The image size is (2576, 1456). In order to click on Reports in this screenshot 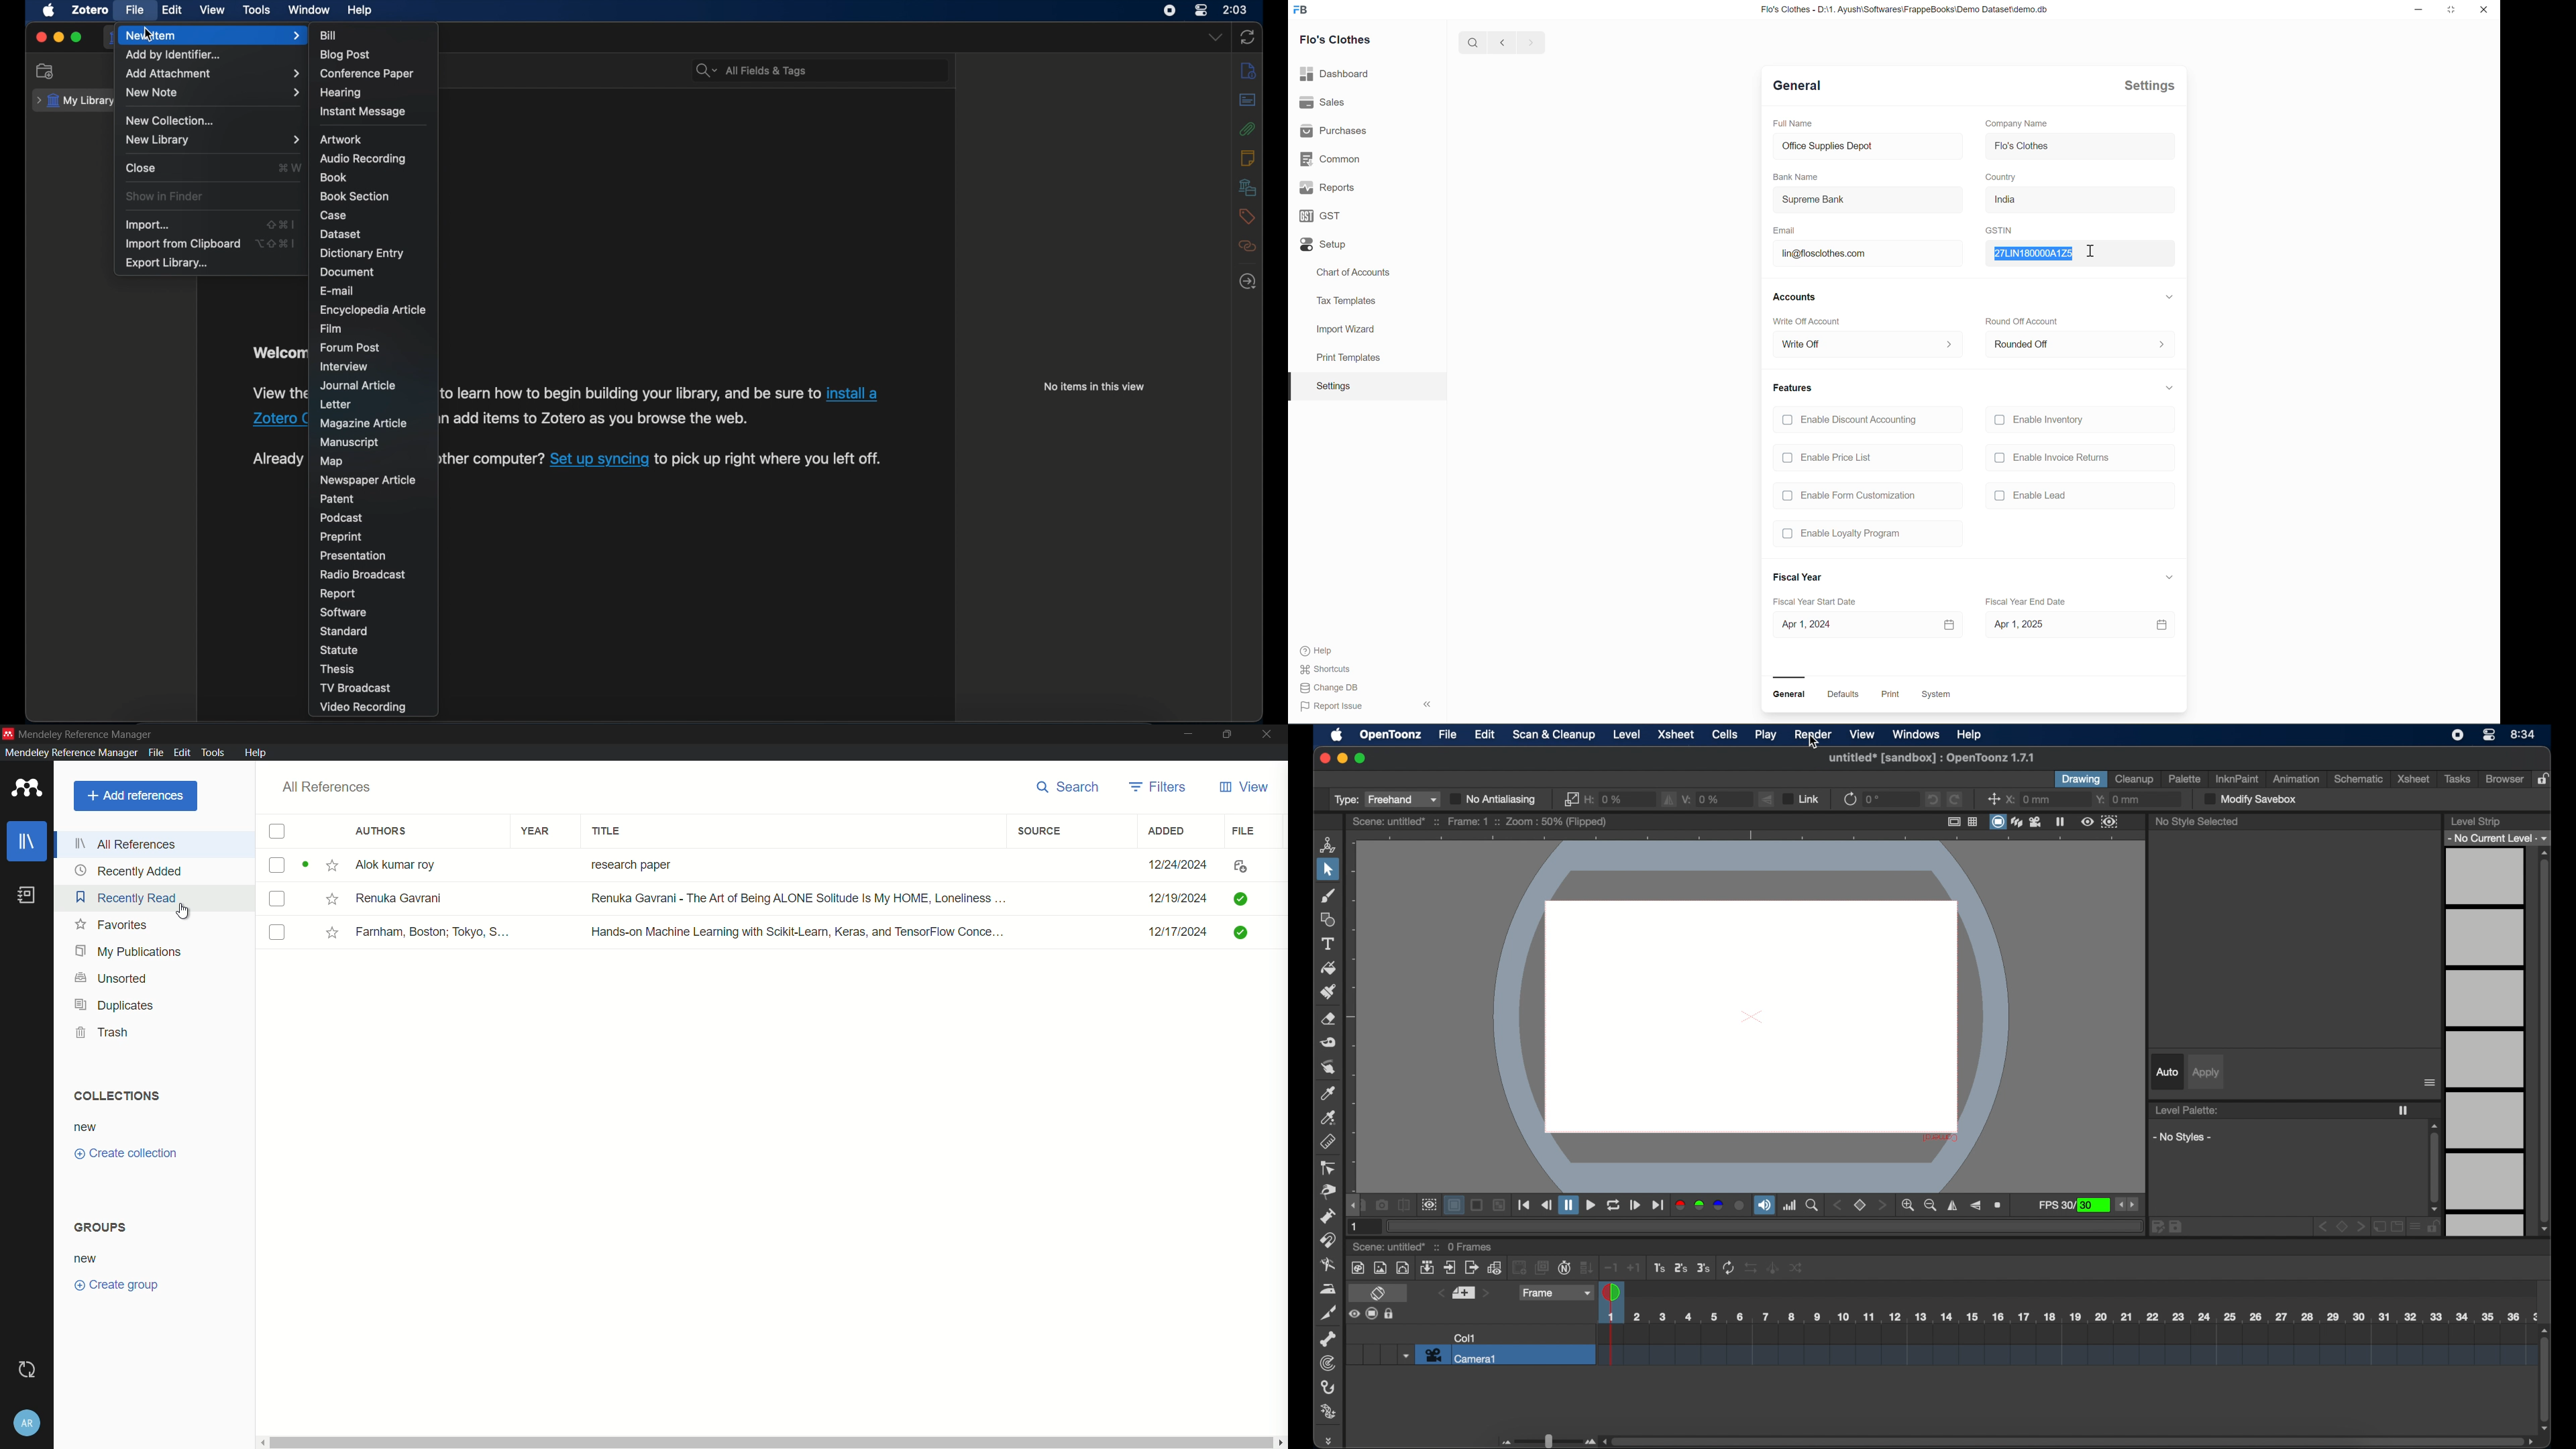, I will do `click(1327, 189)`.